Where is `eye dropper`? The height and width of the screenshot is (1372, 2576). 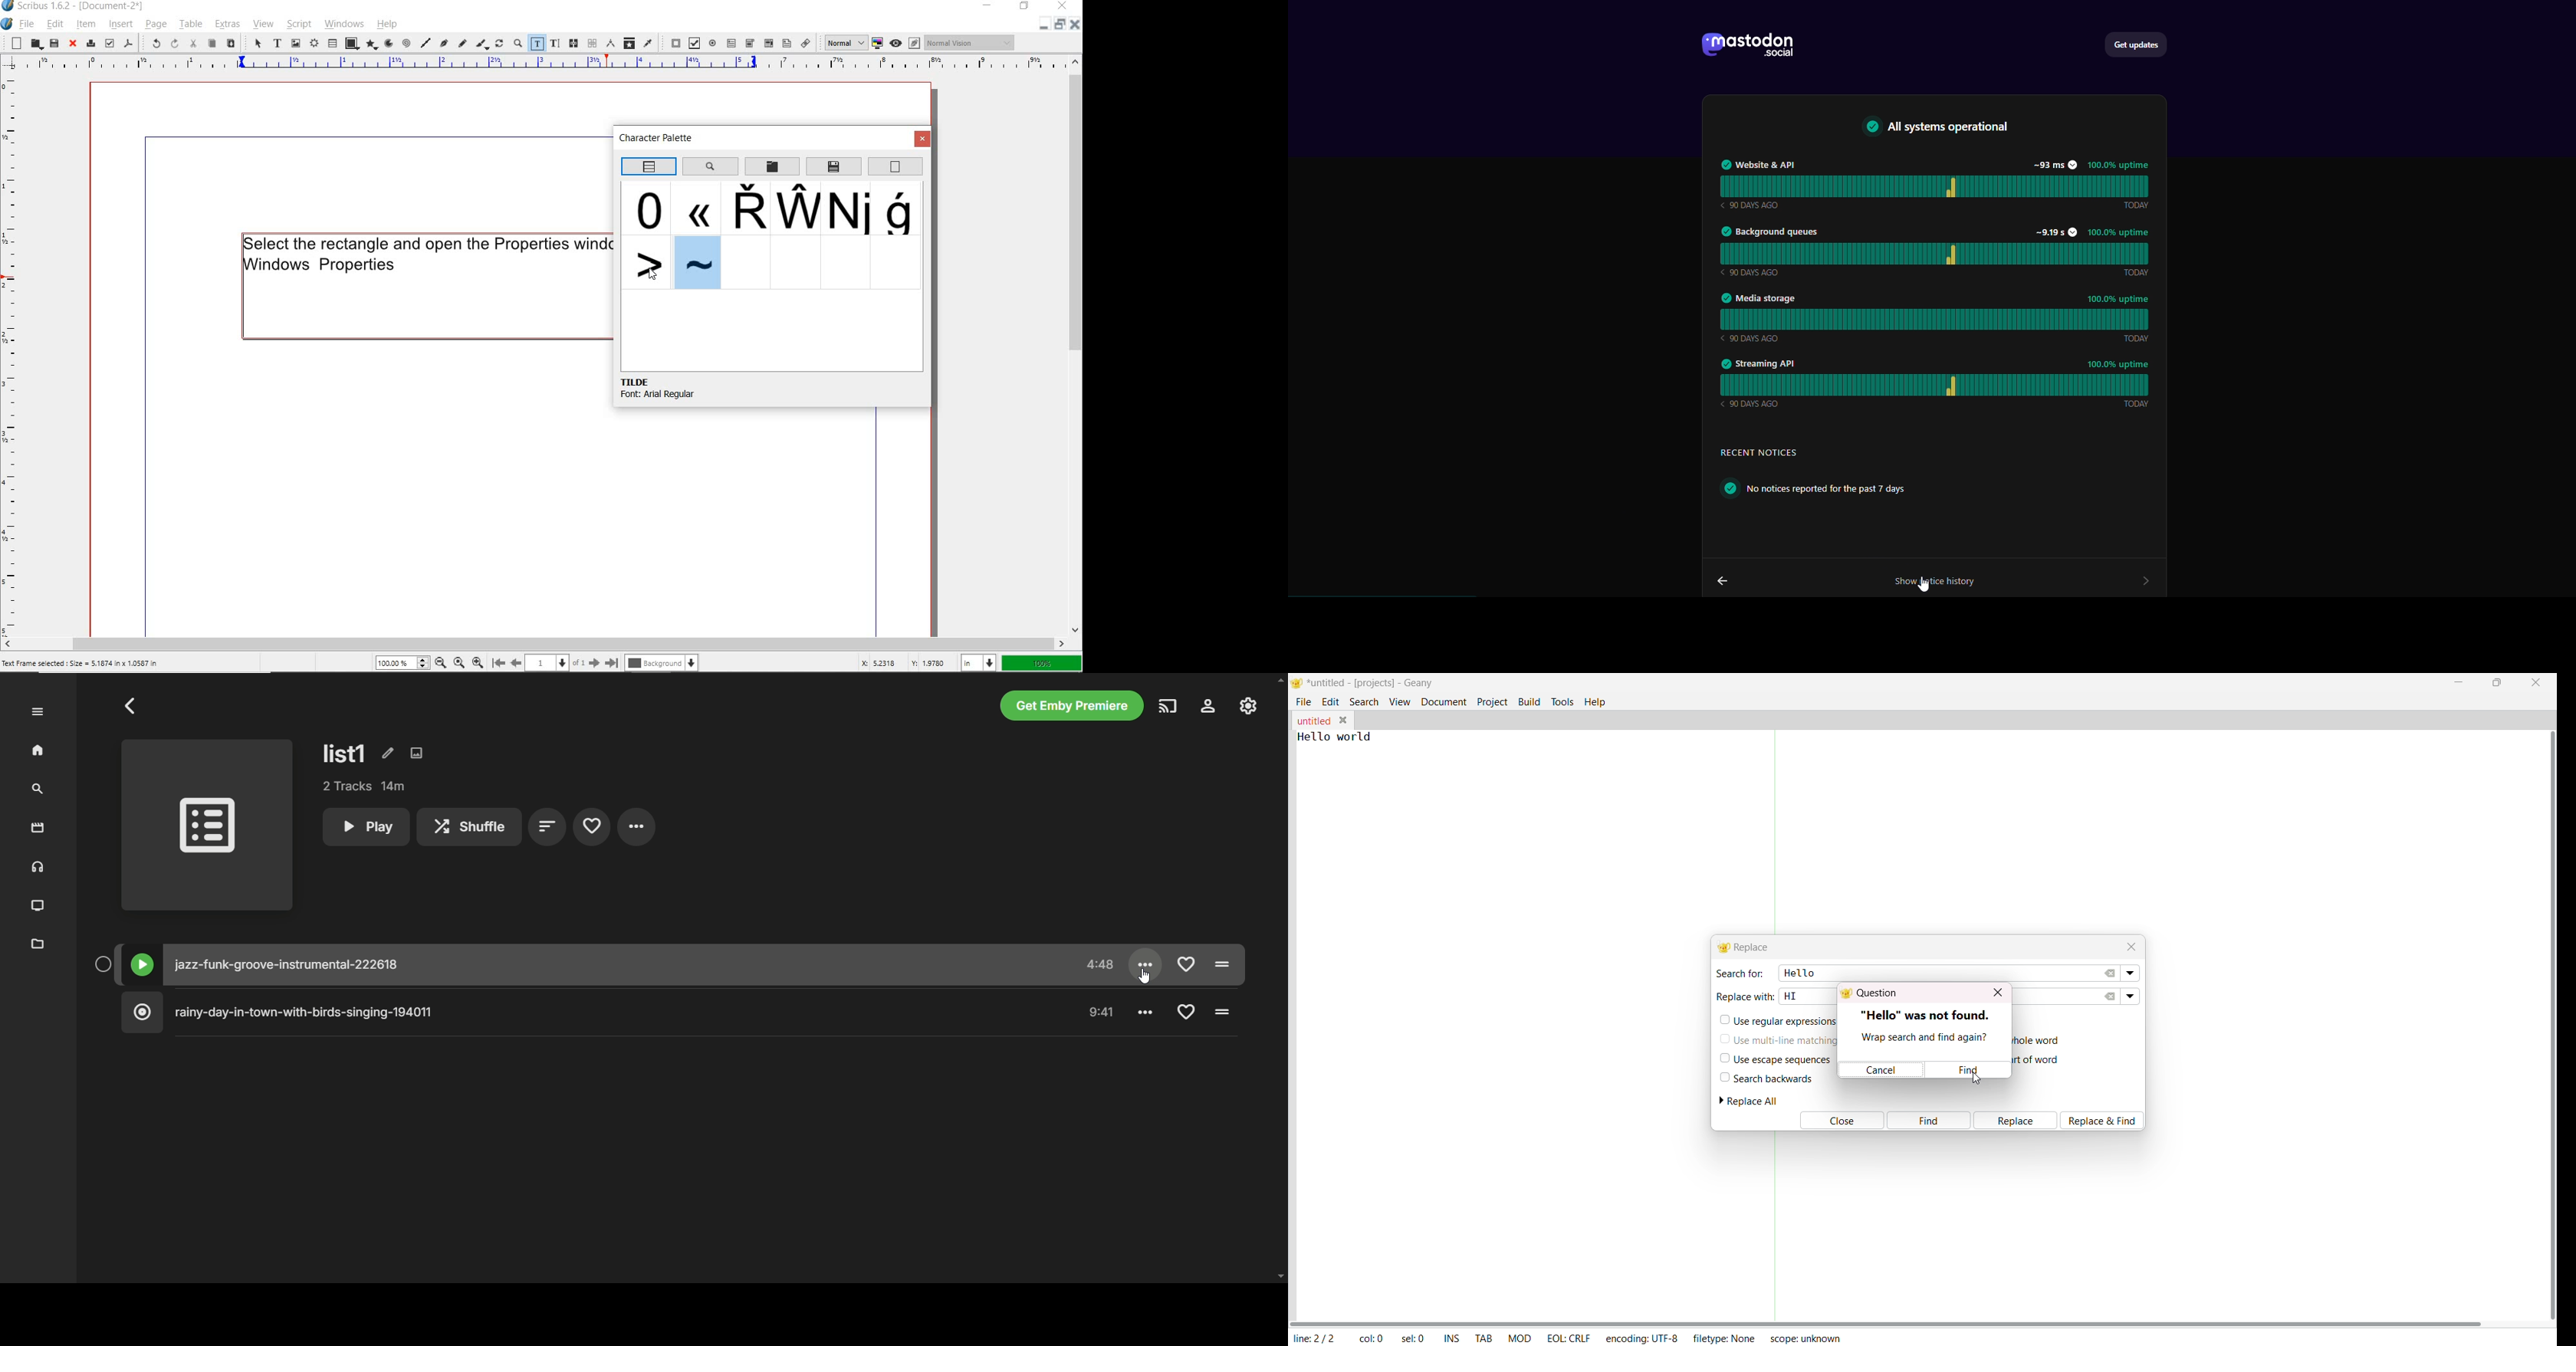 eye dropper is located at coordinates (649, 43).